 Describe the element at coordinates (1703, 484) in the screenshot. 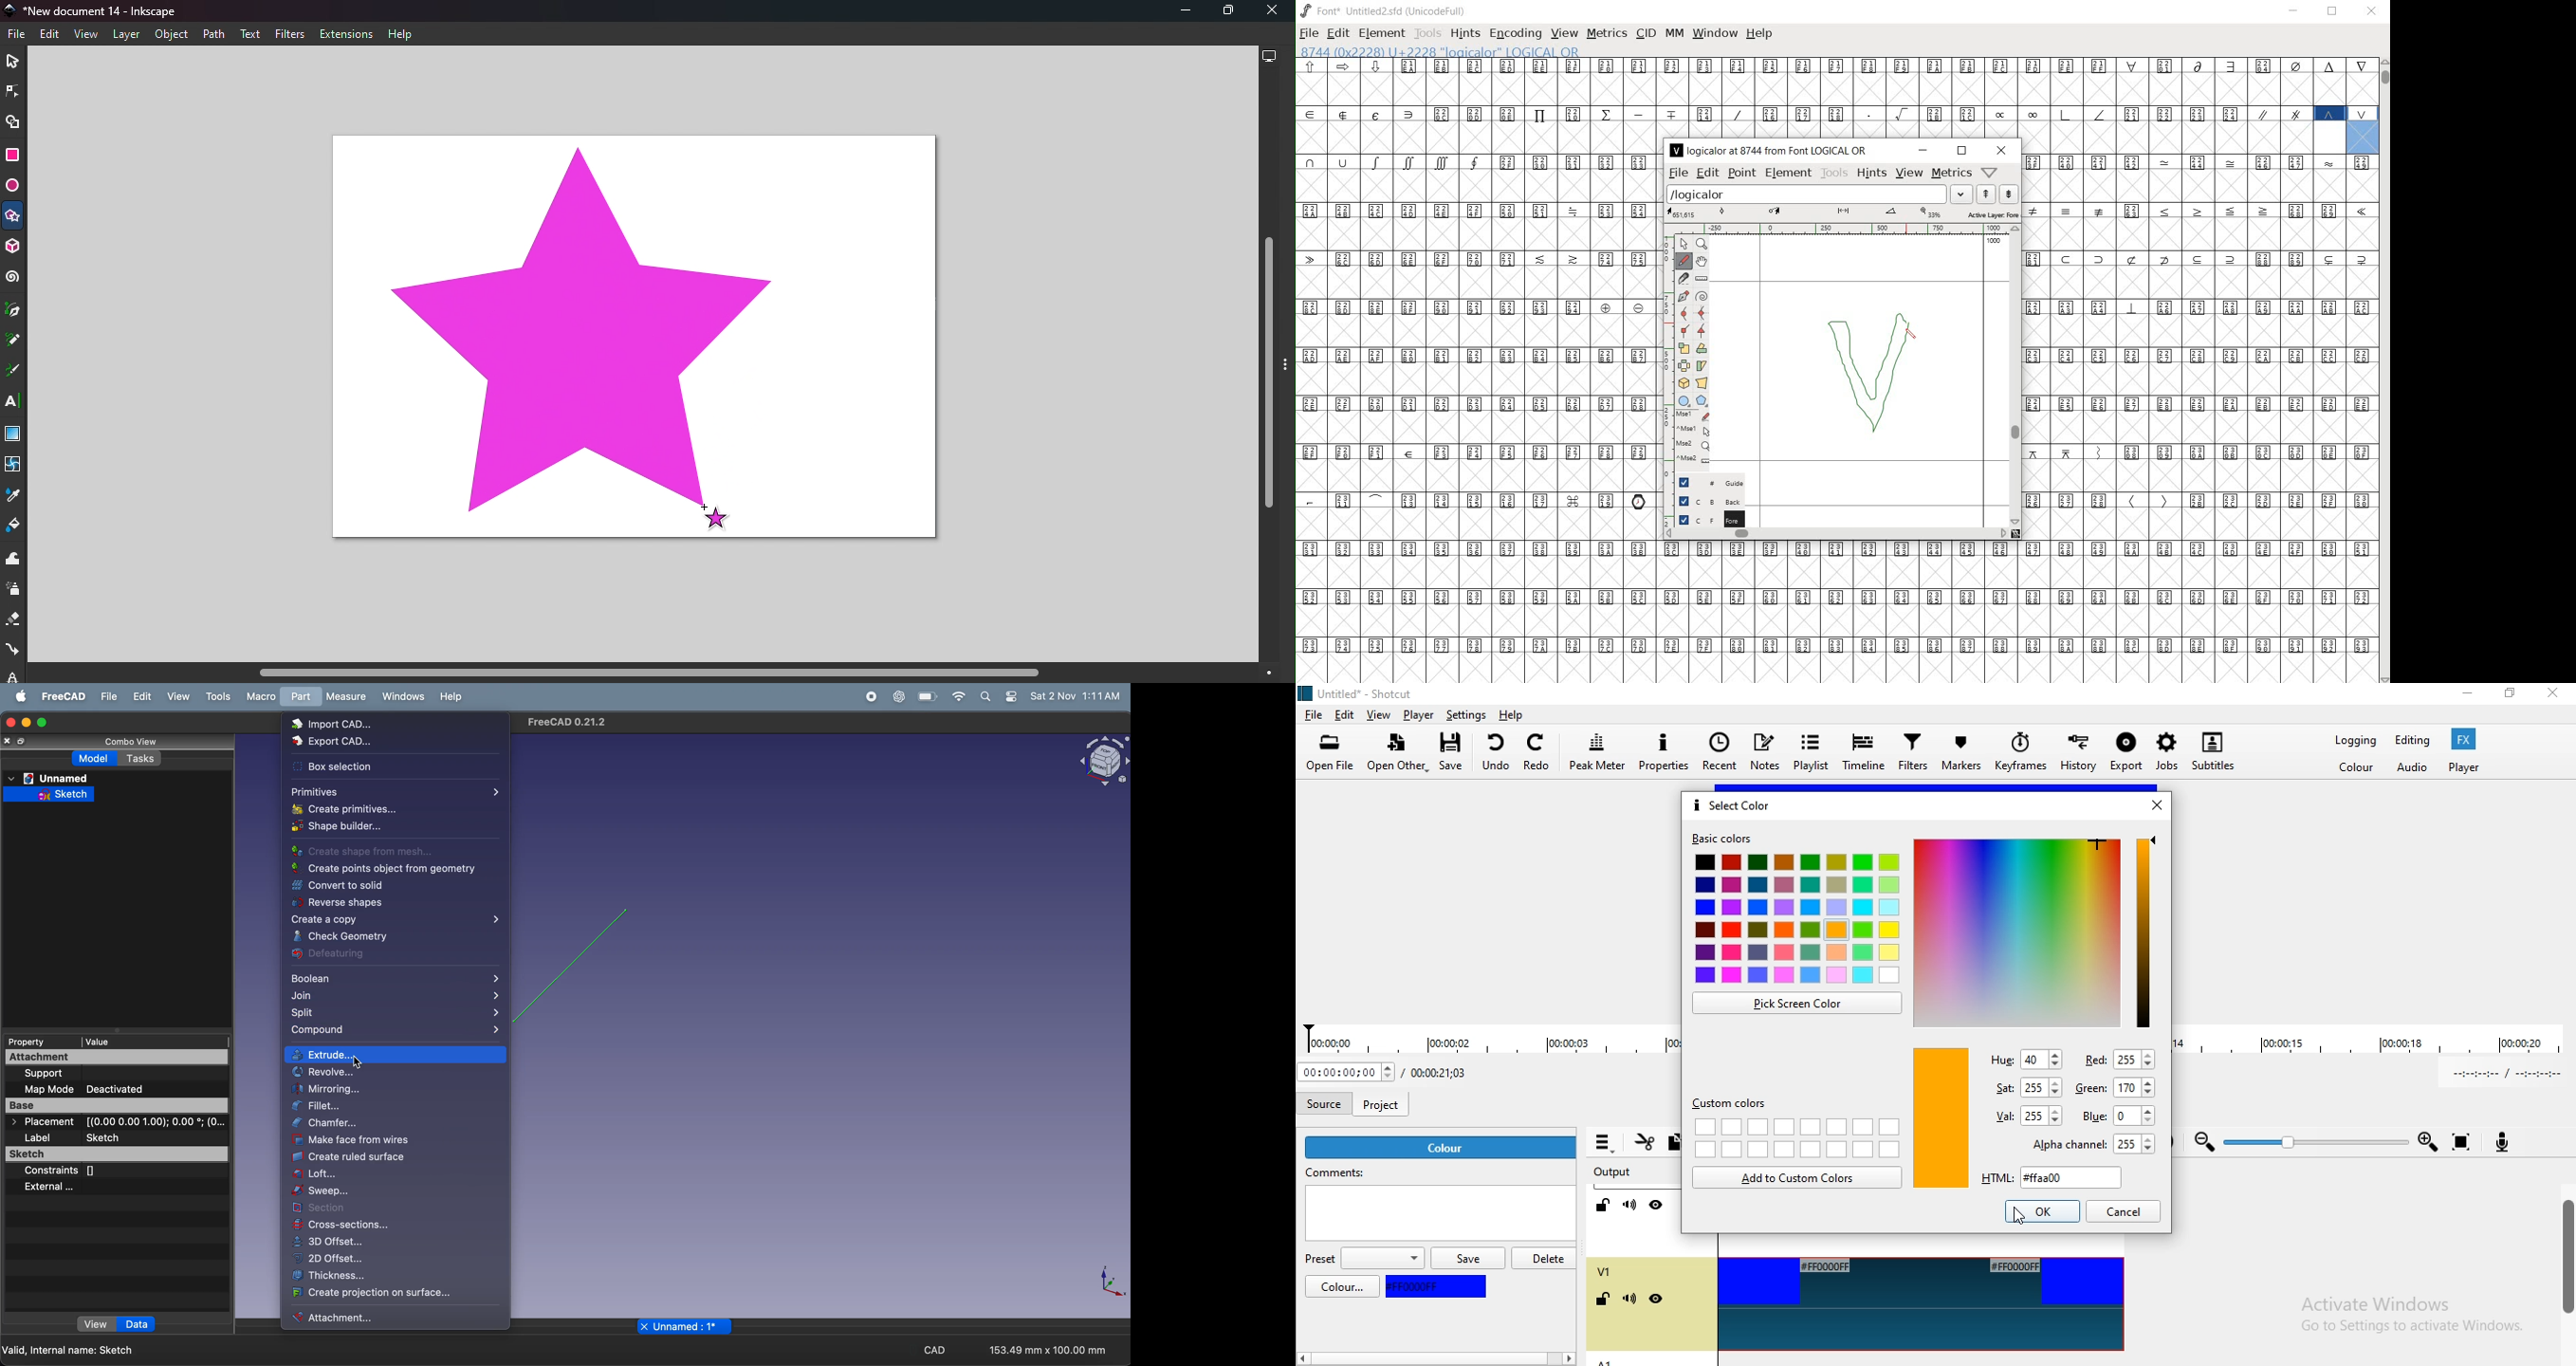

I see `guide` at that location.